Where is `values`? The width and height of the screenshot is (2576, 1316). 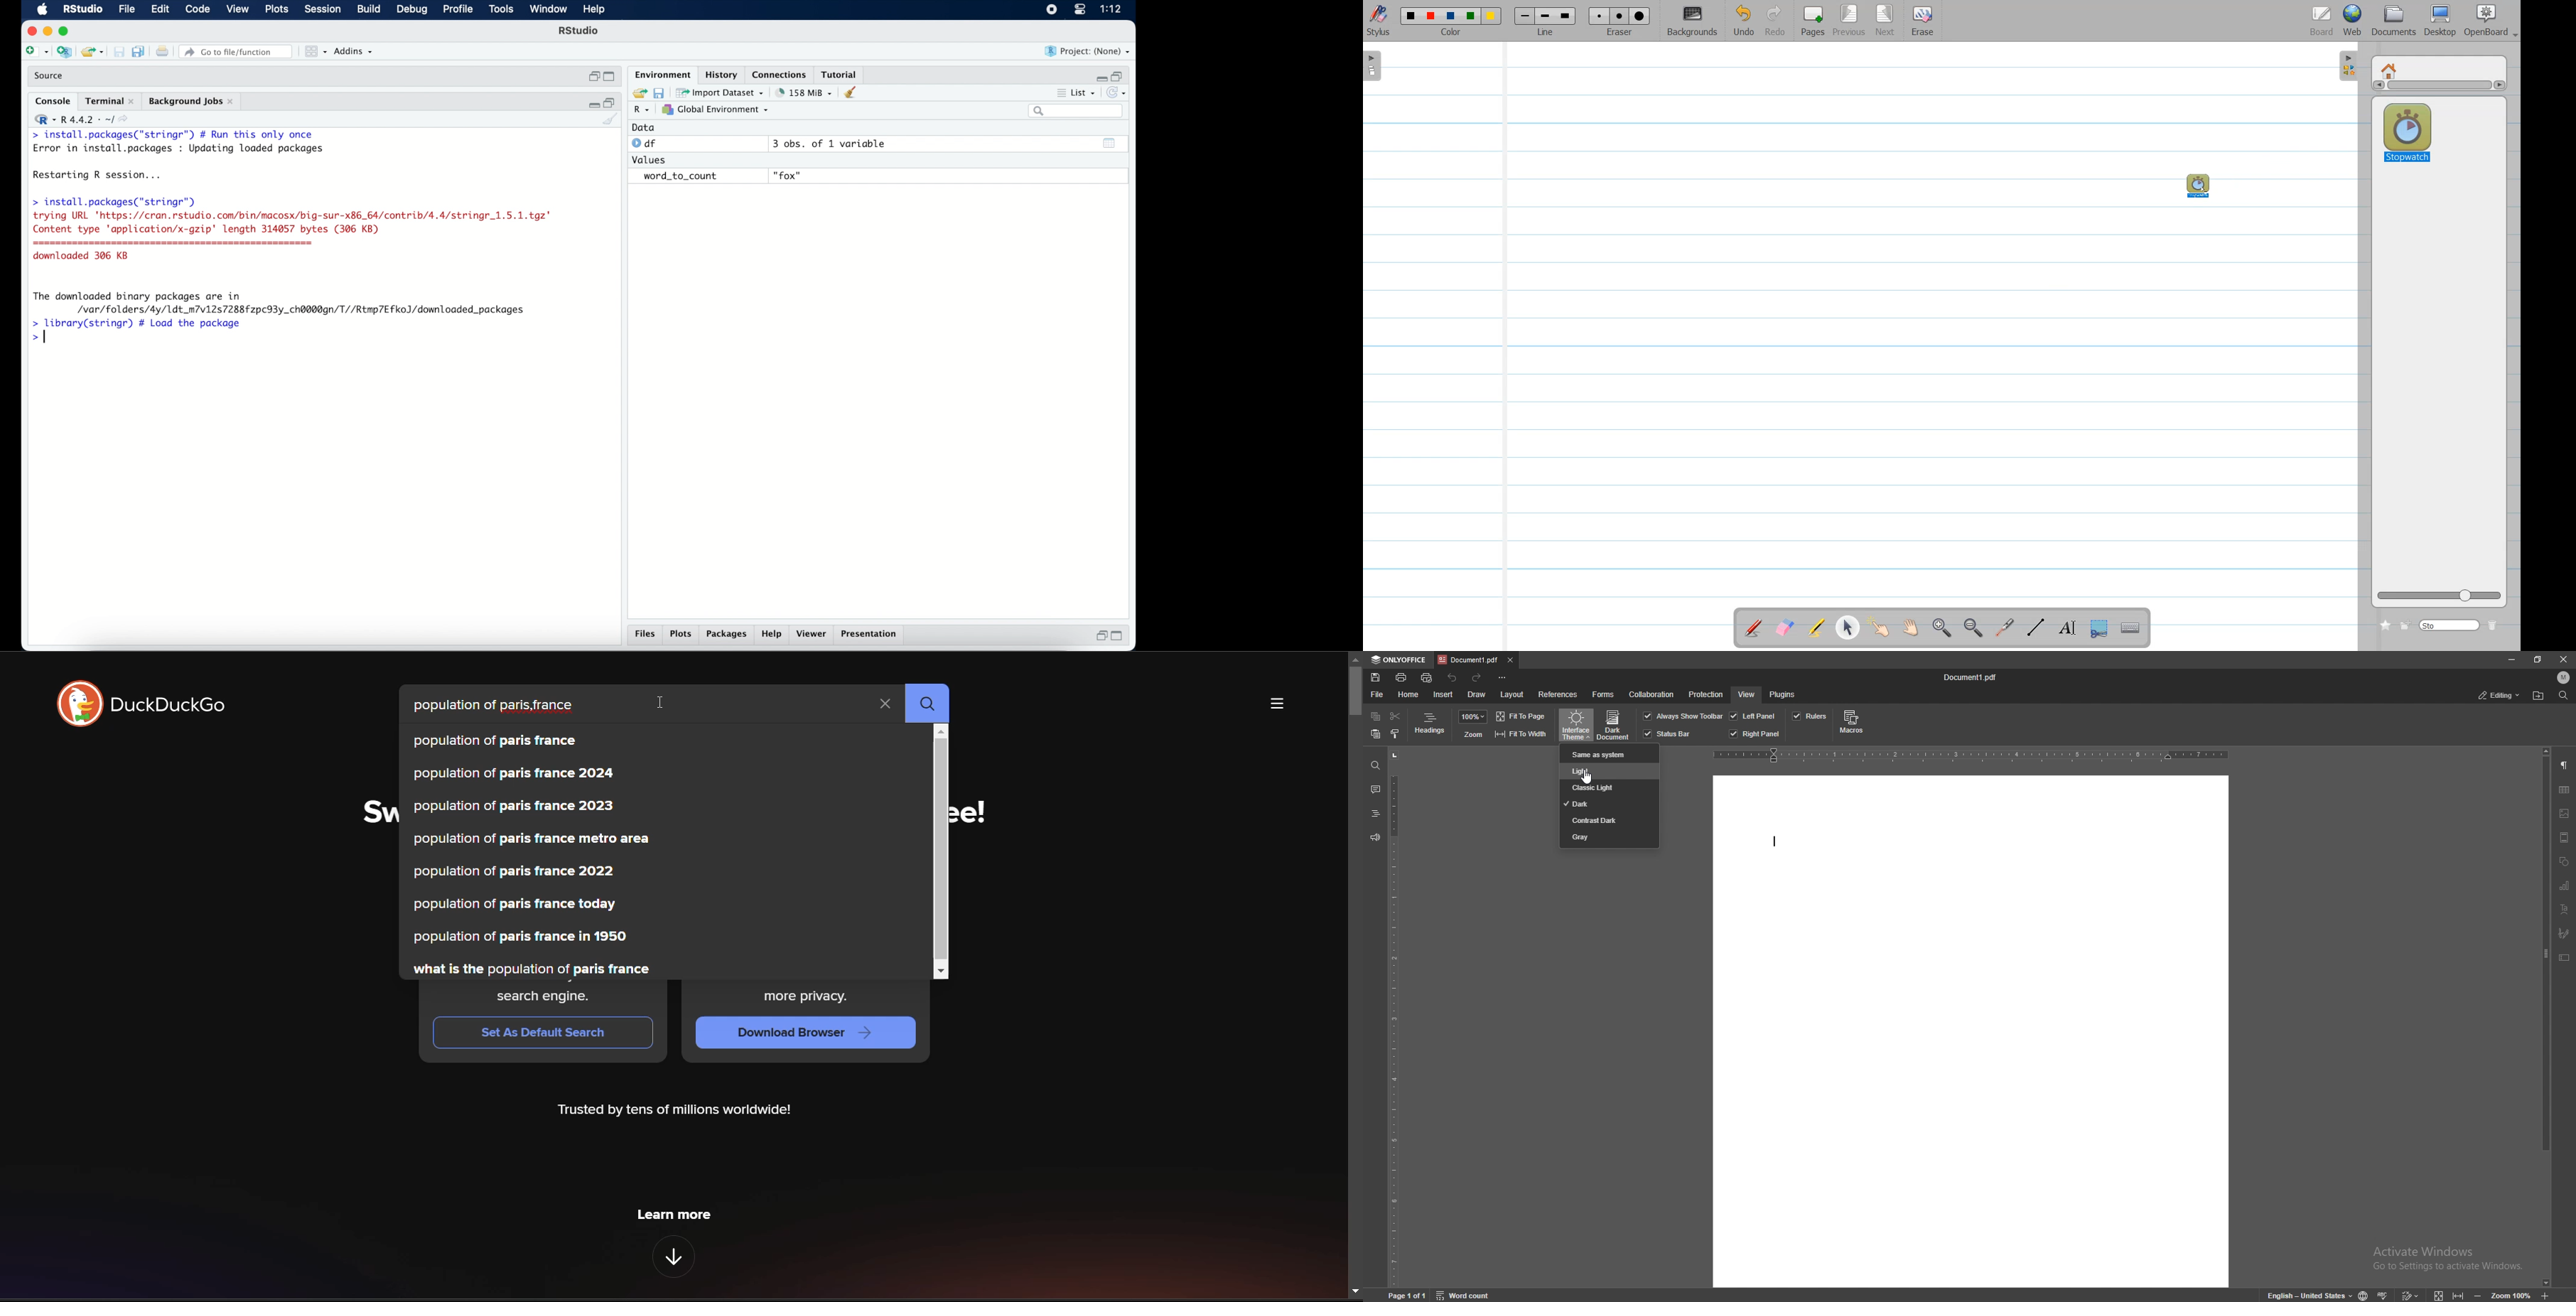 values is located at coordinates (650, 159).